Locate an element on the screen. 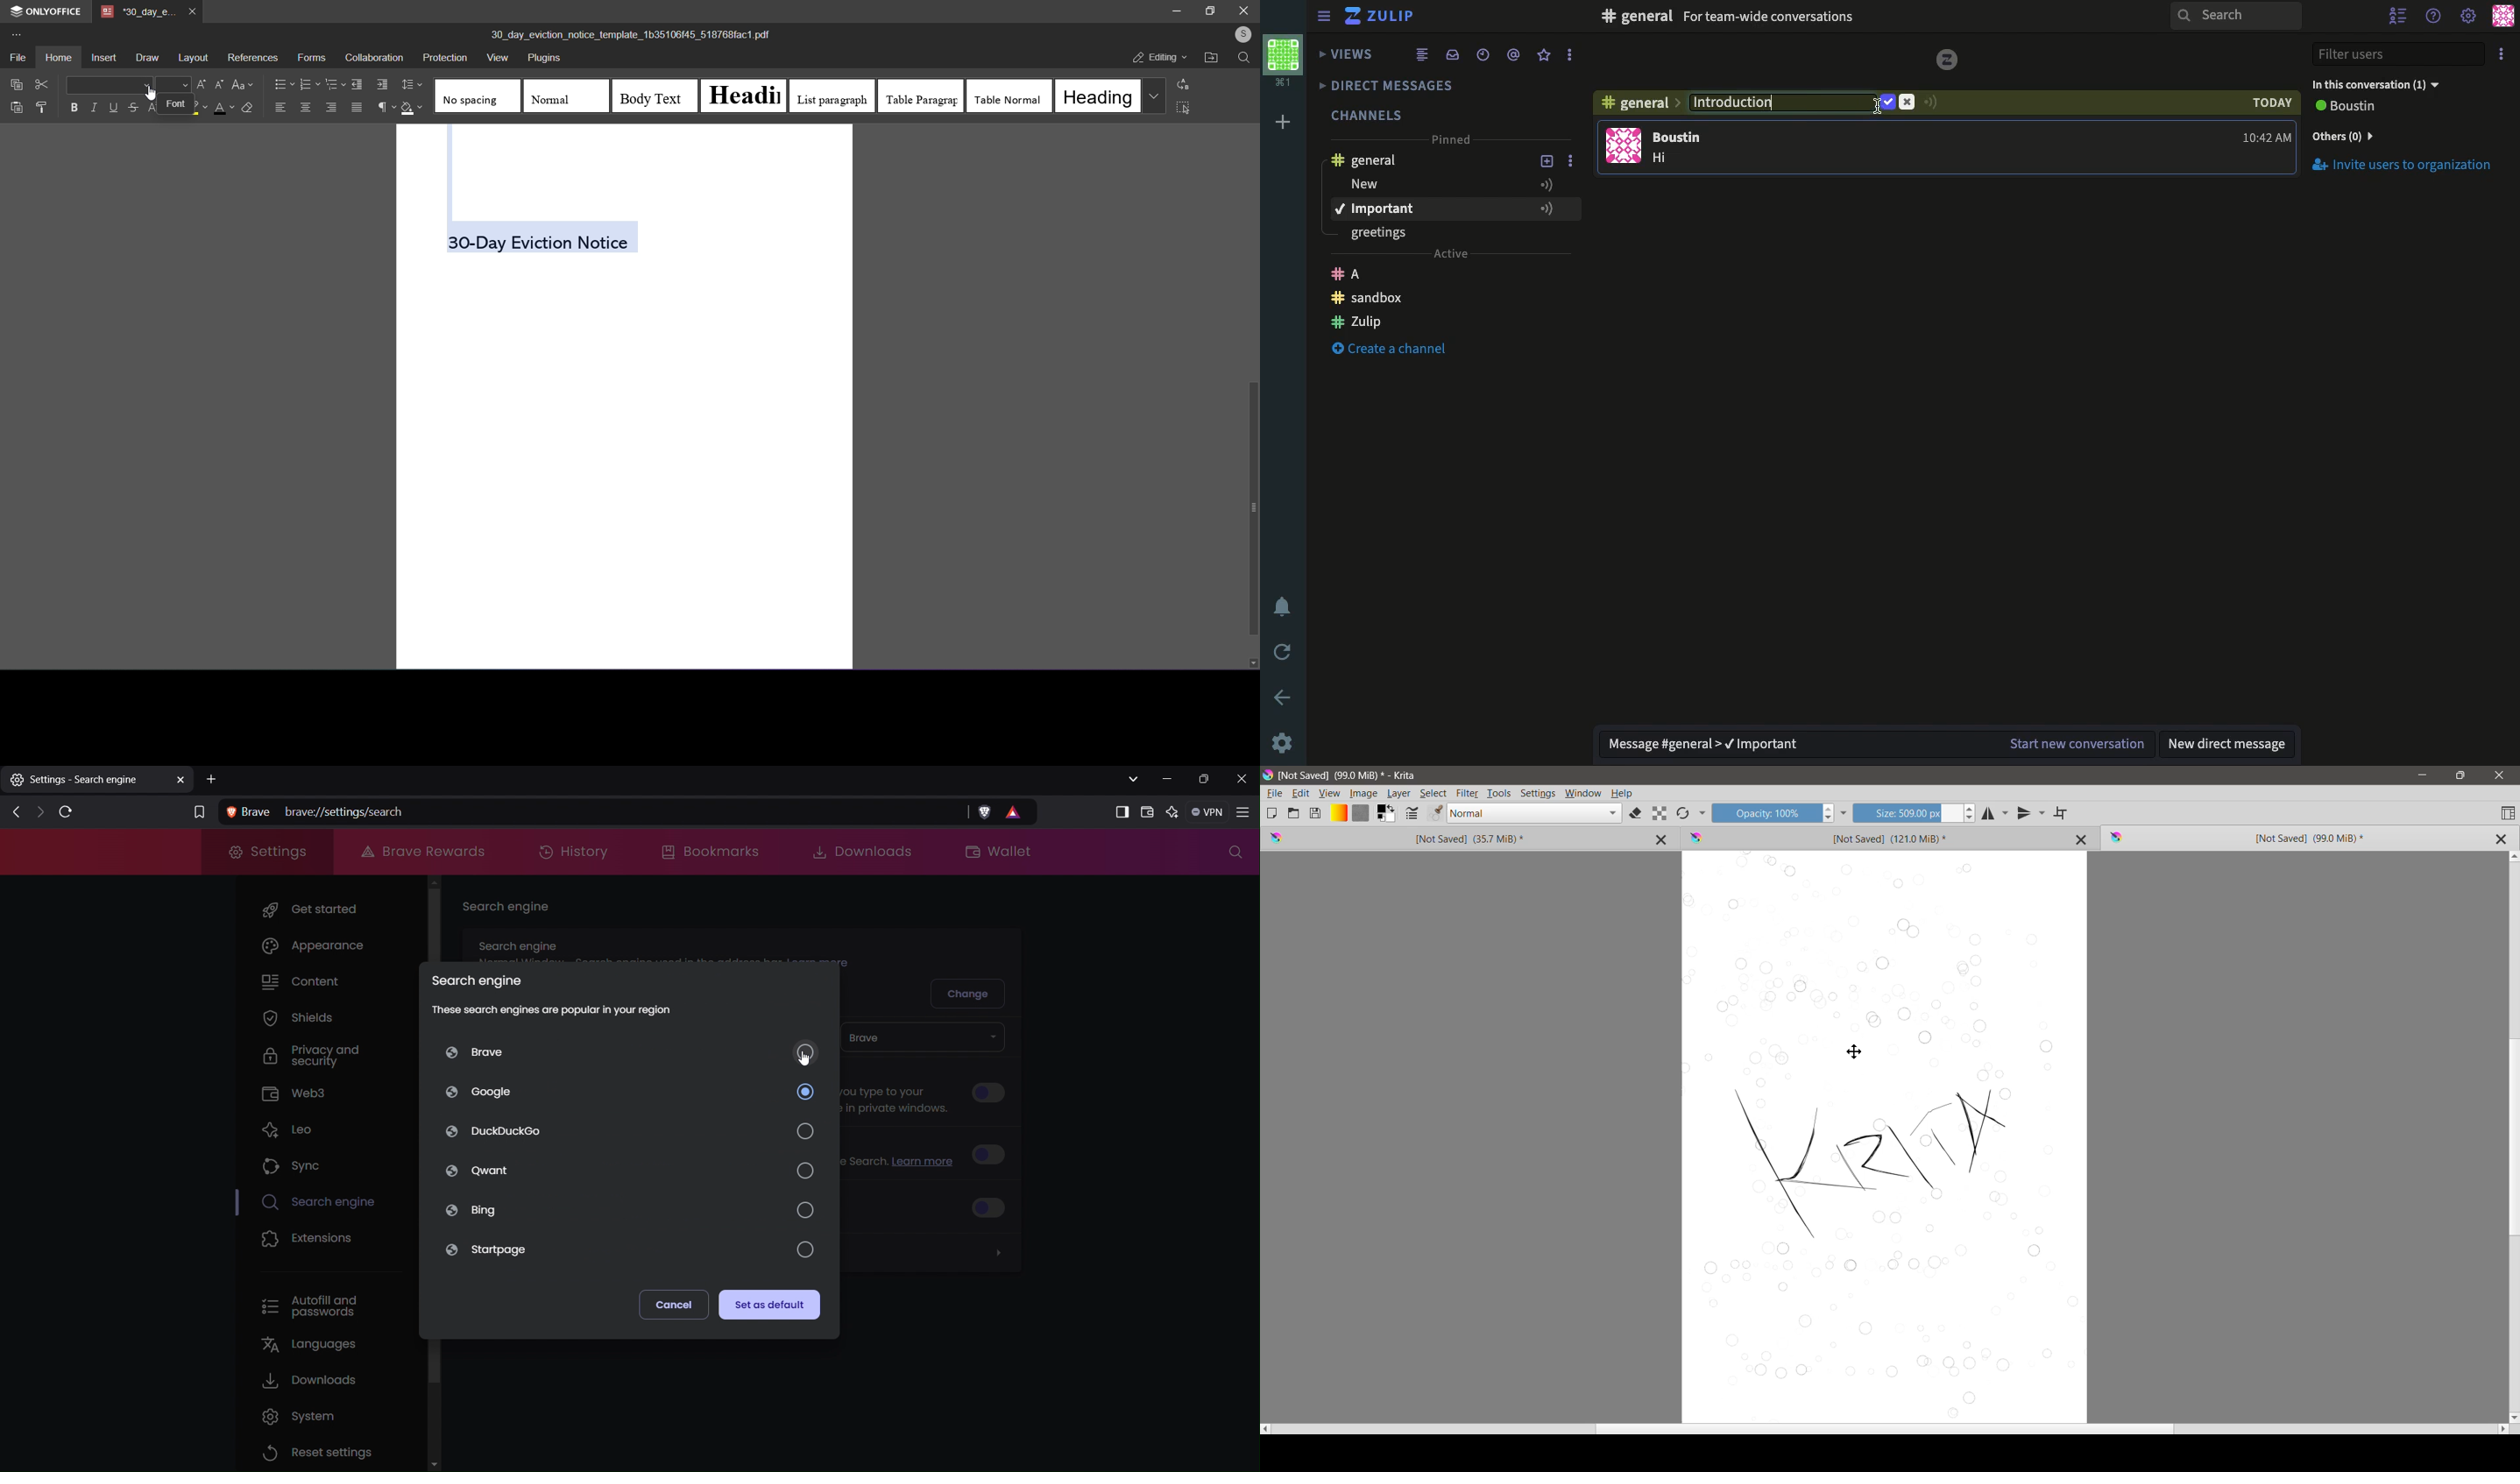 The image size is (2520, 1484). Edit Brush settings is located at coordinates (1412, 814).